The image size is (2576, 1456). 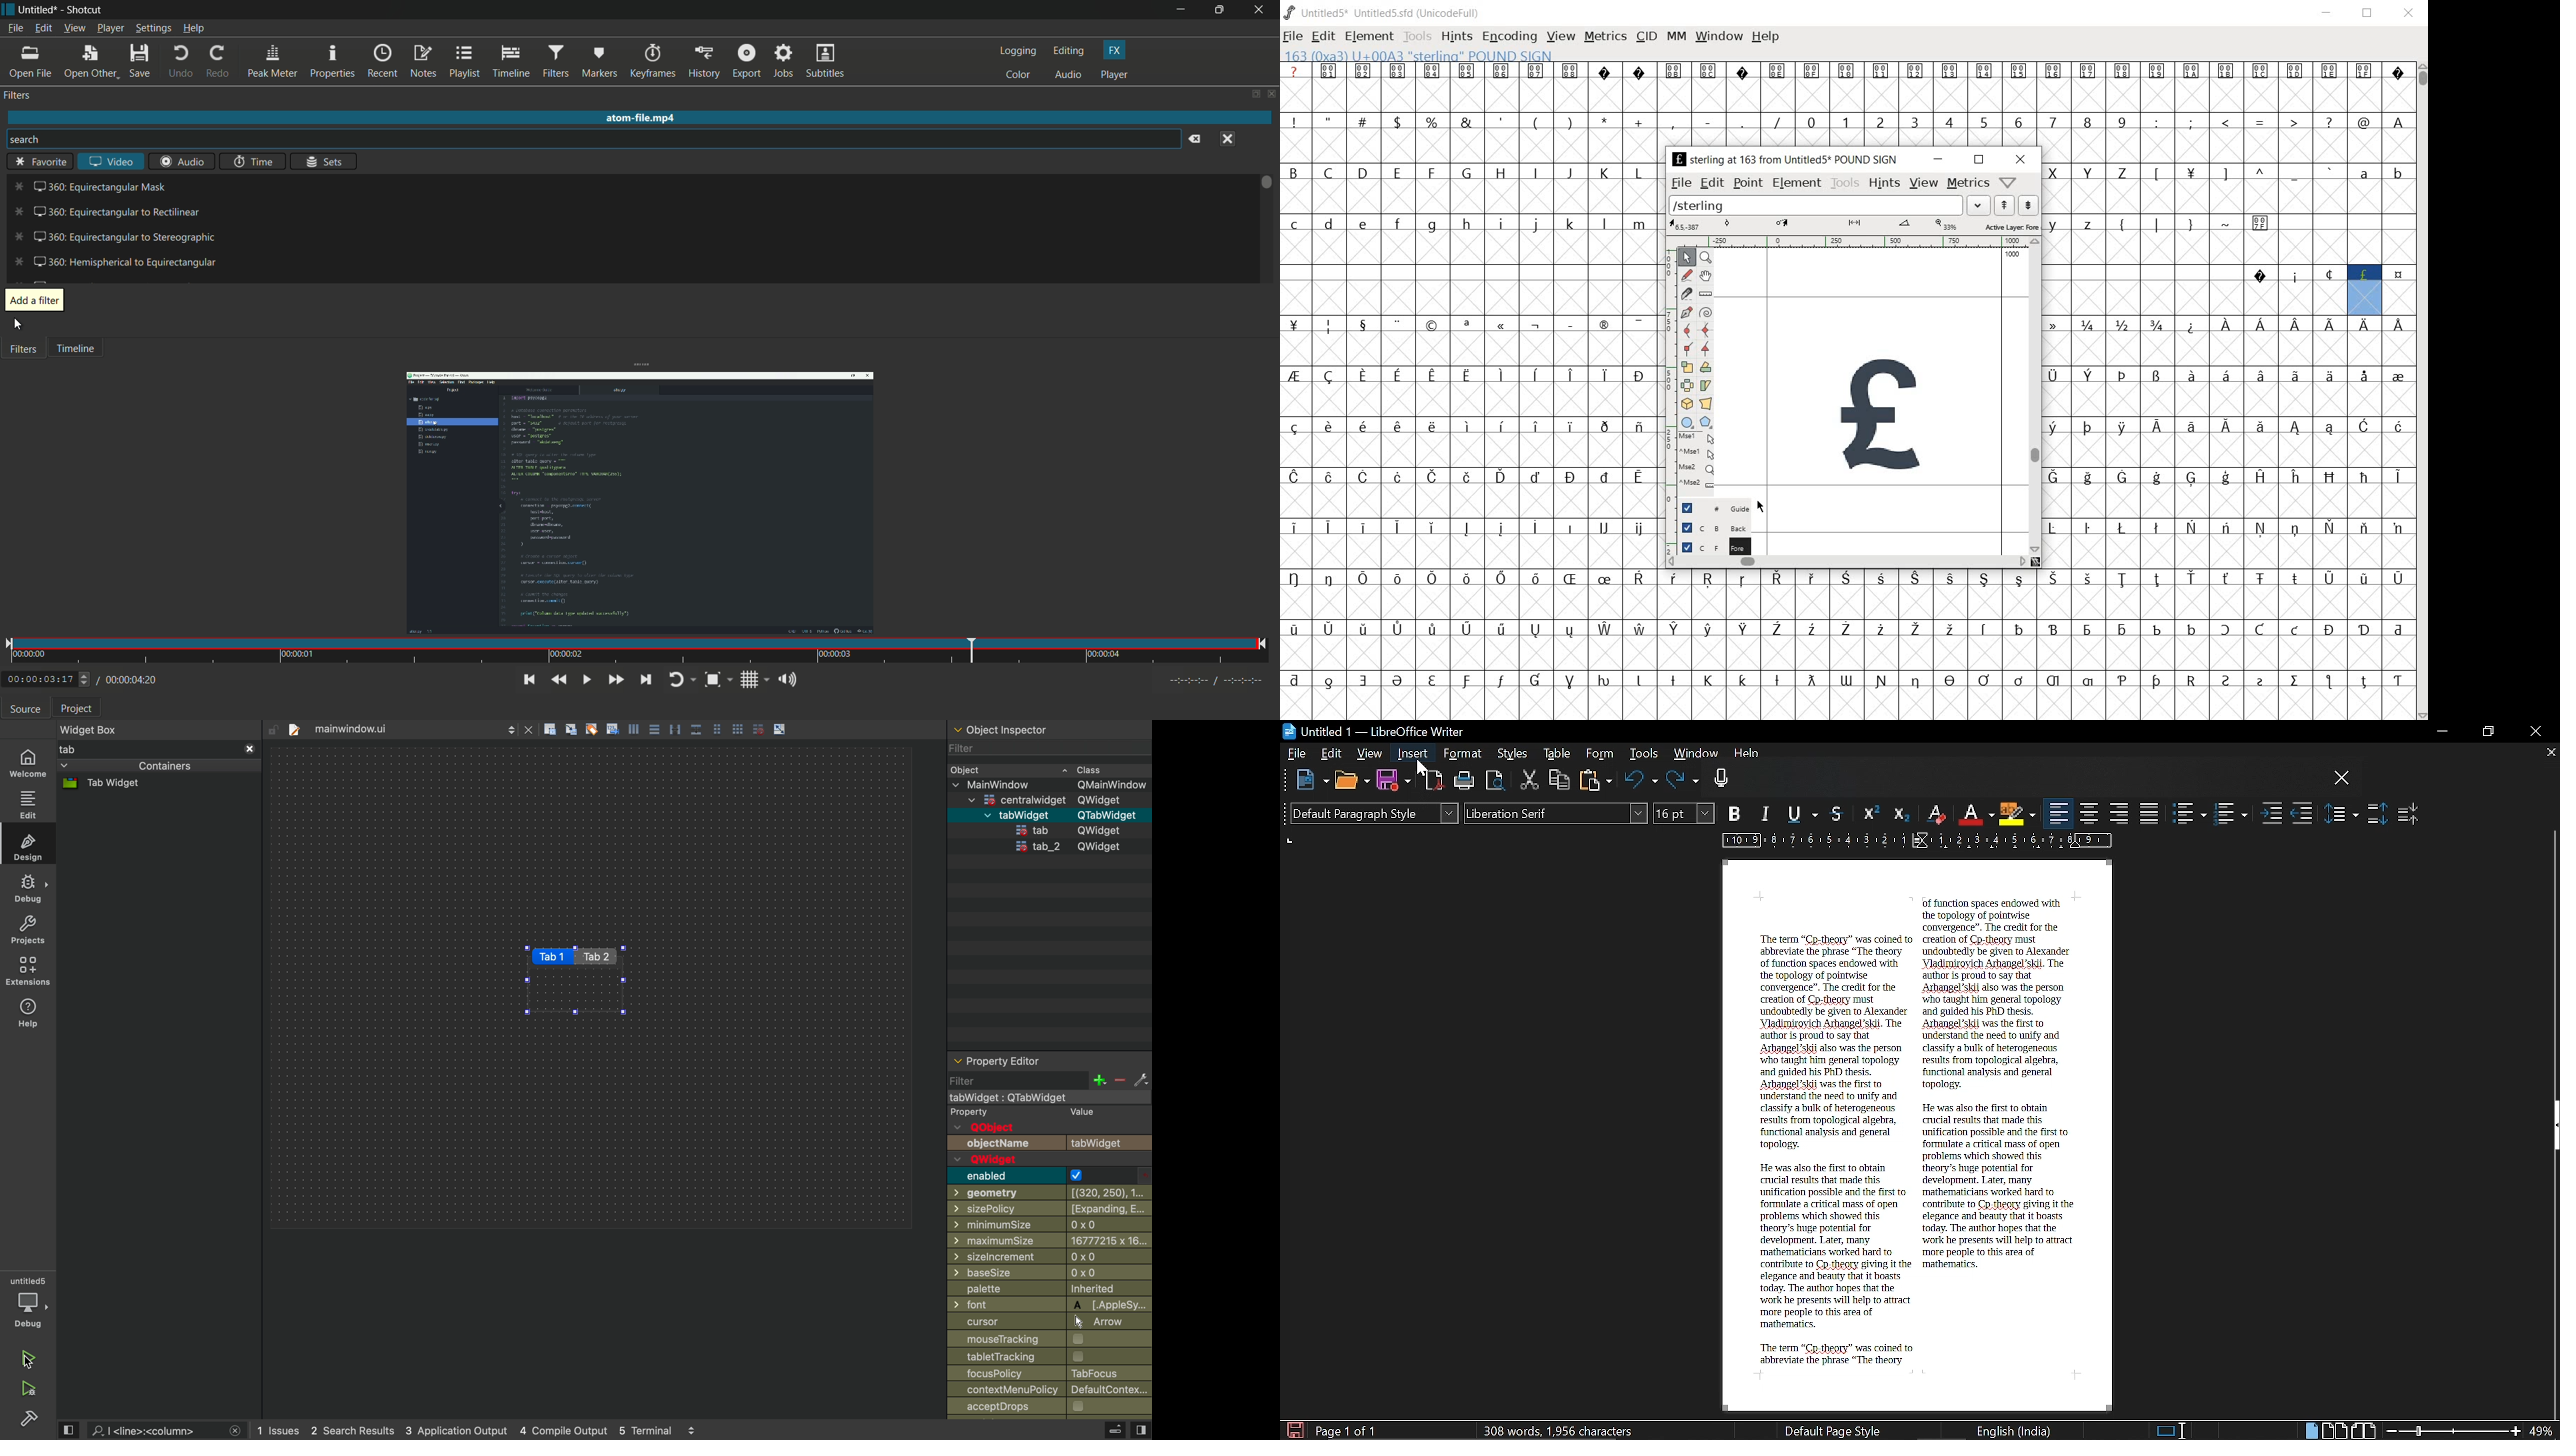 I want to click on Symbol, so click(x=1603, y=581).